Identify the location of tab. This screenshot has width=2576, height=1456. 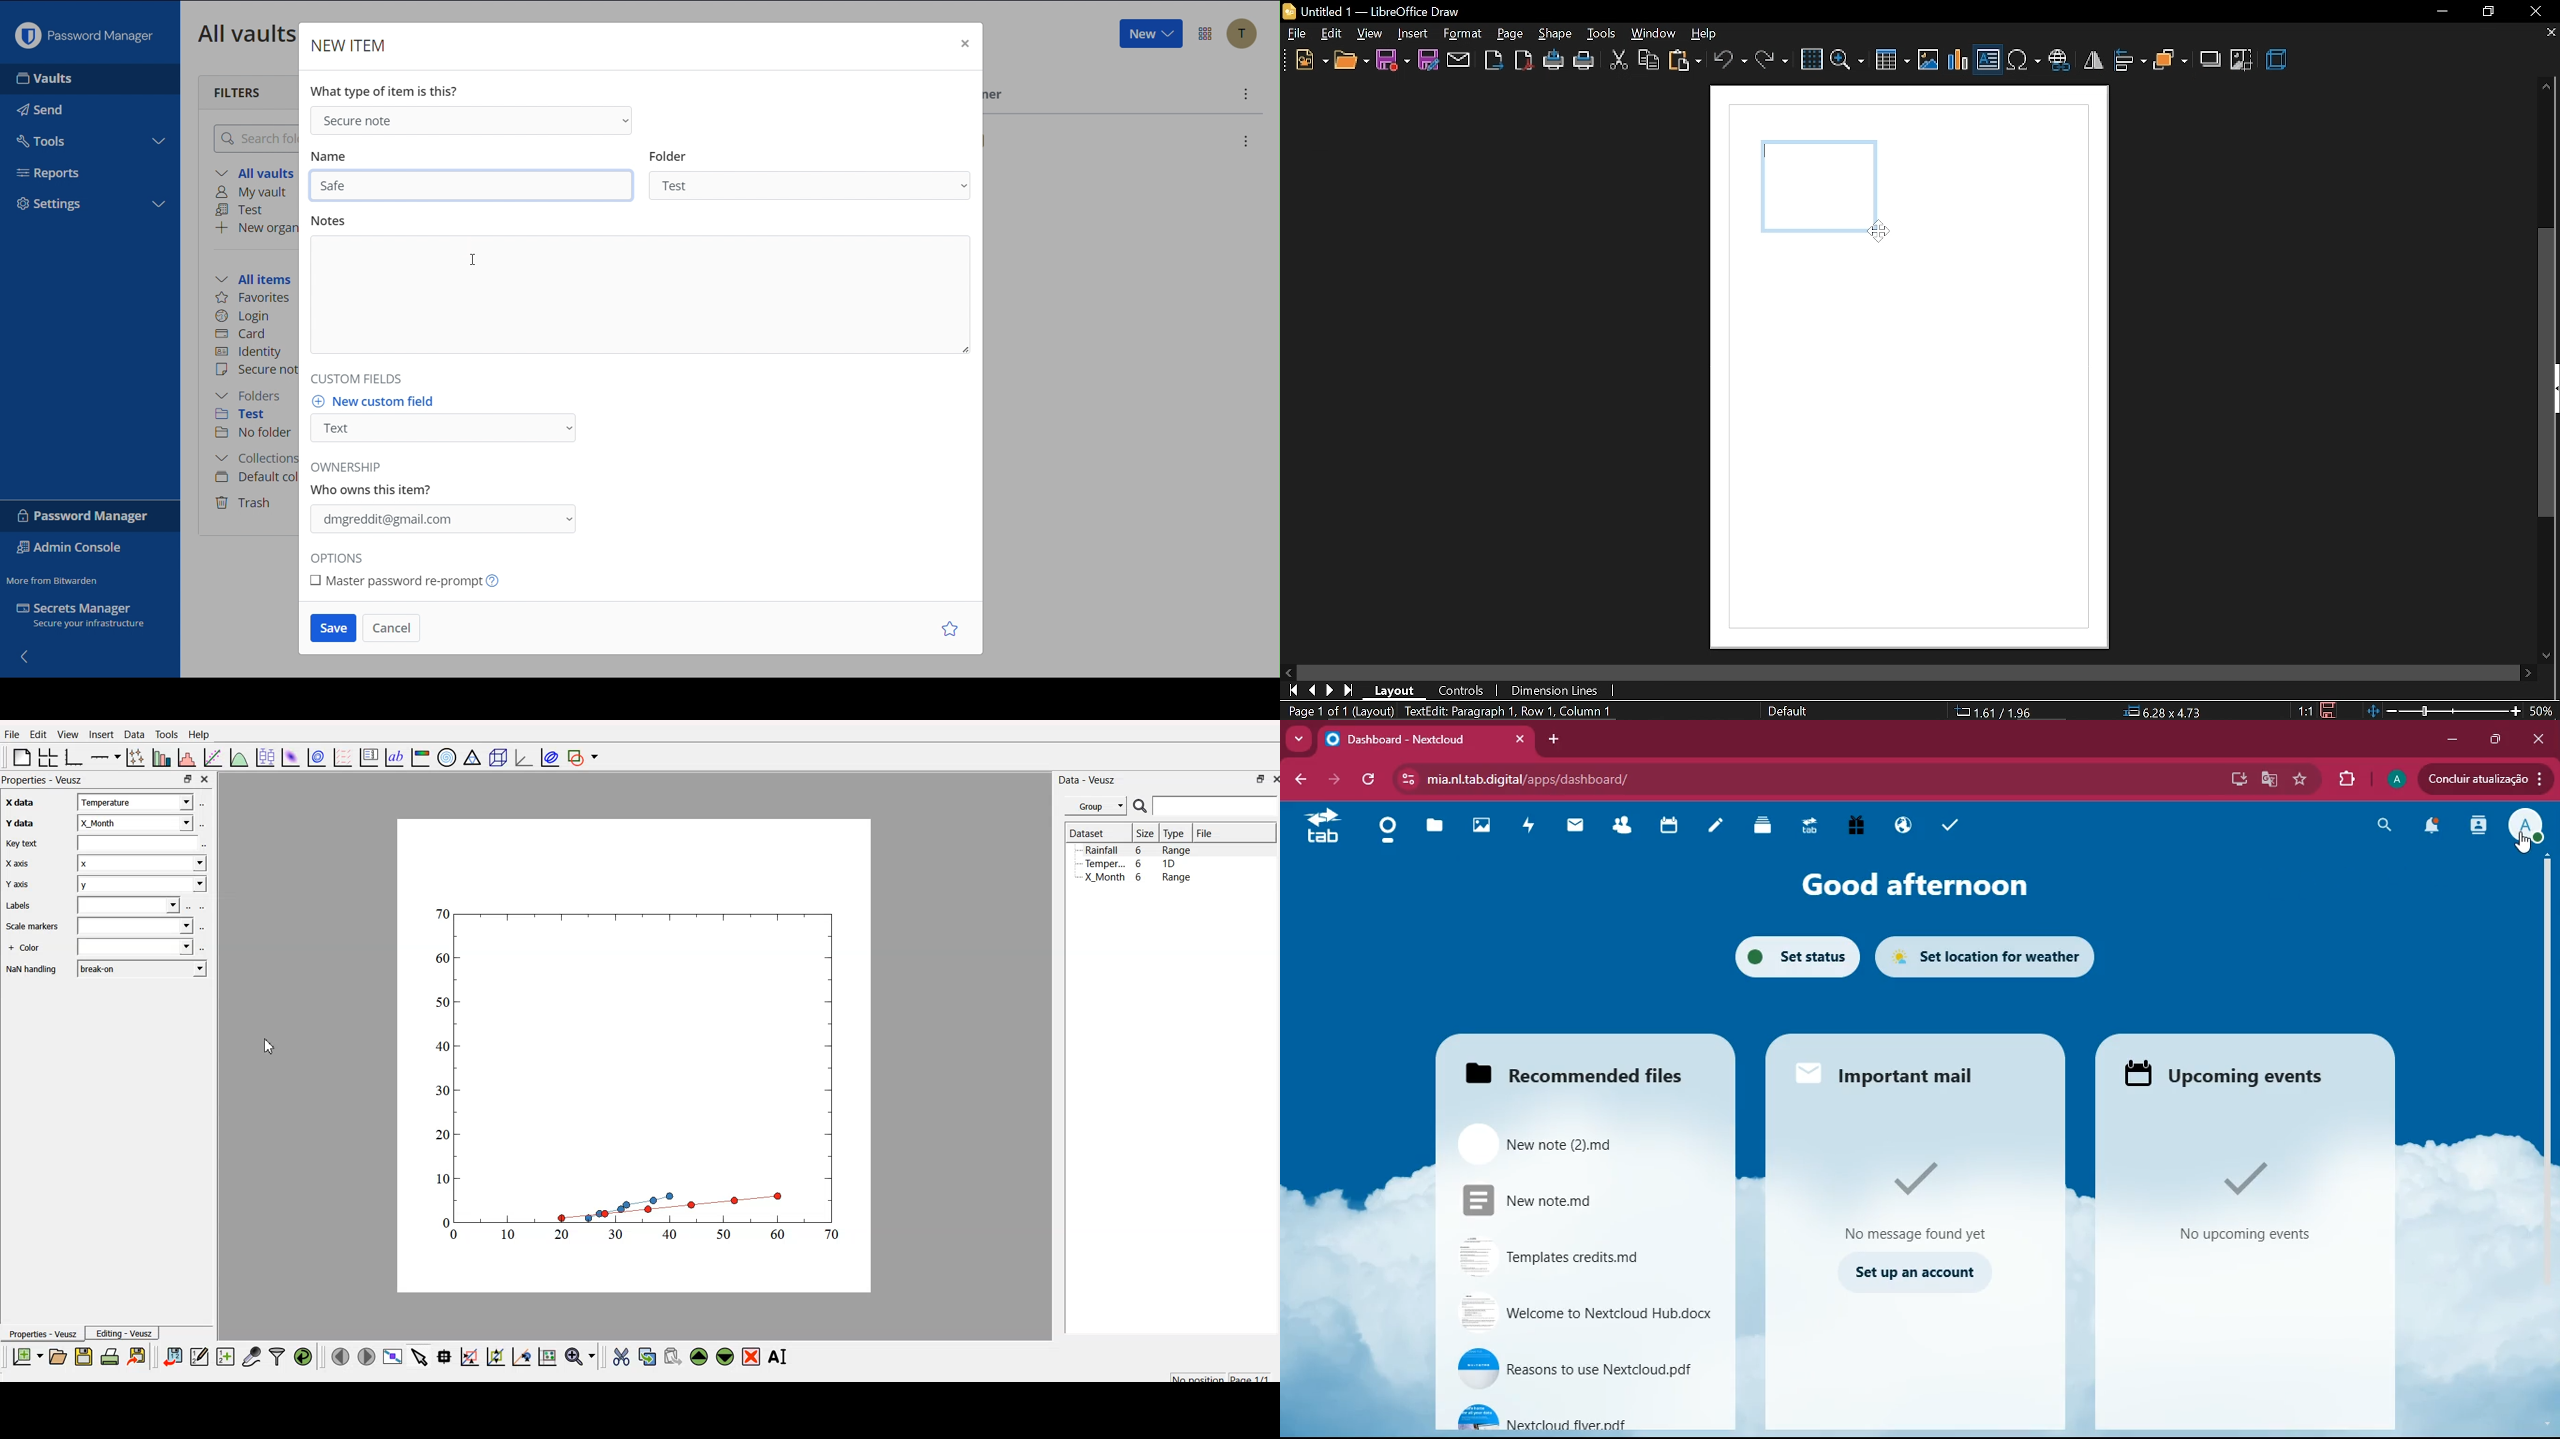
(1316, 829).